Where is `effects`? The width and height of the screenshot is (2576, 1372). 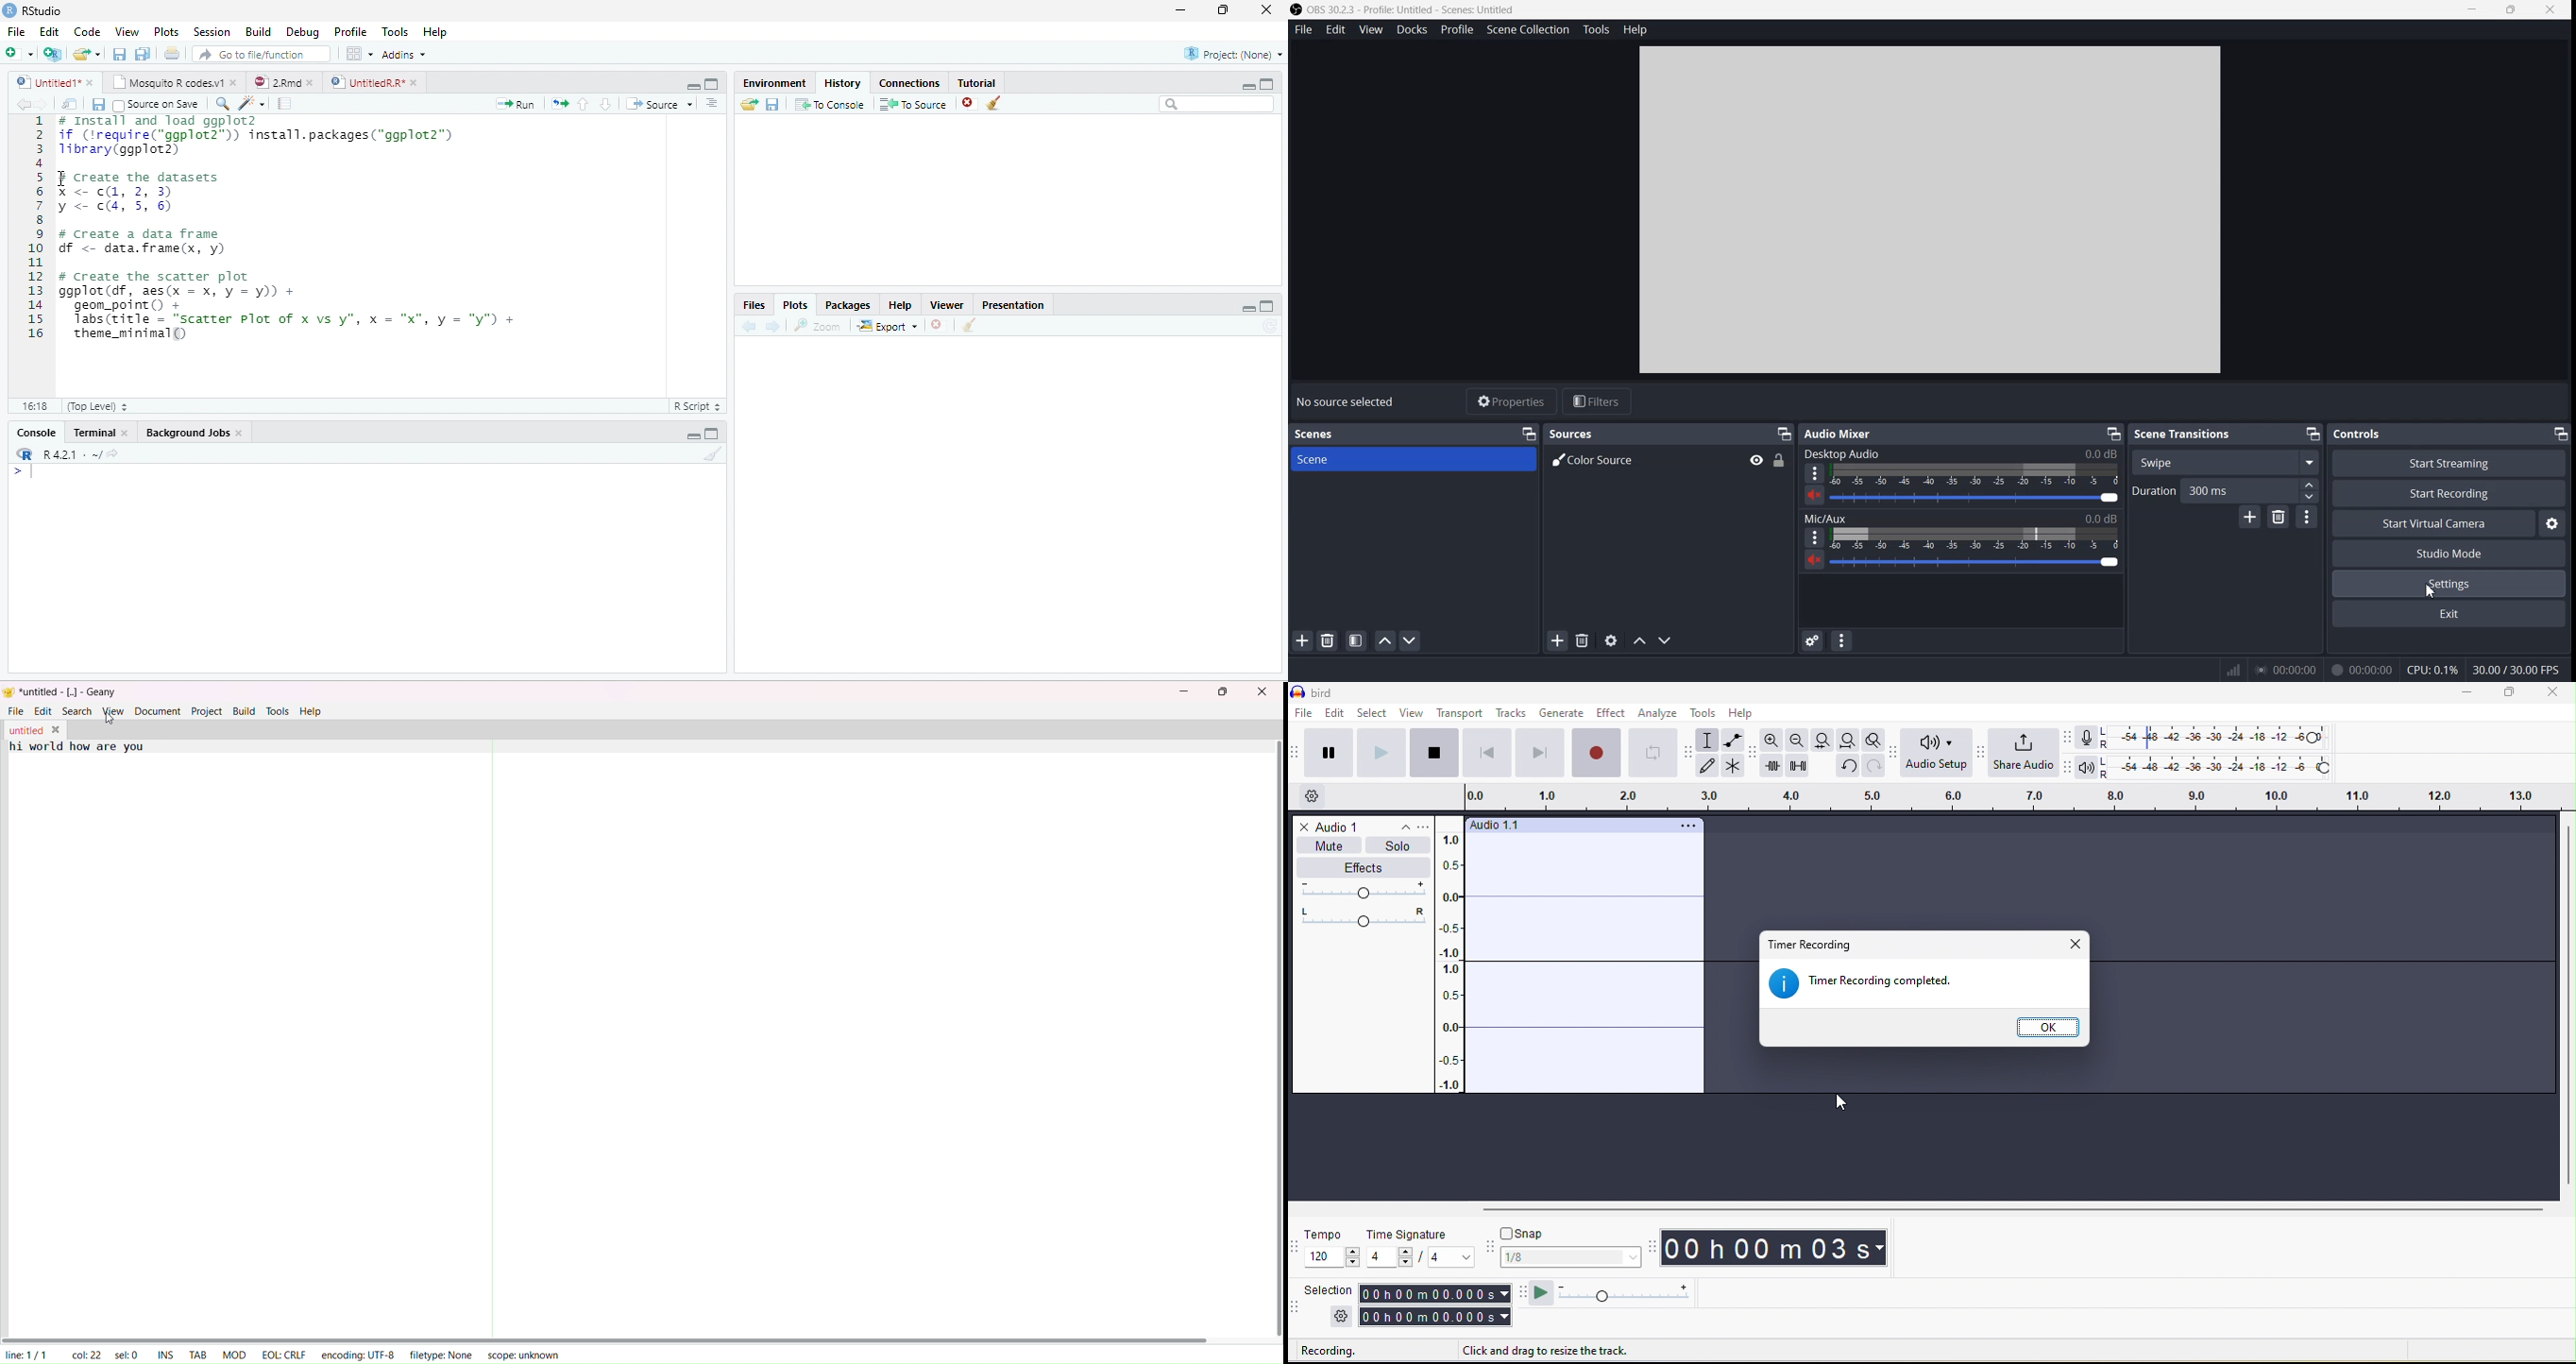 effects is located at coordinates (1362, 868).